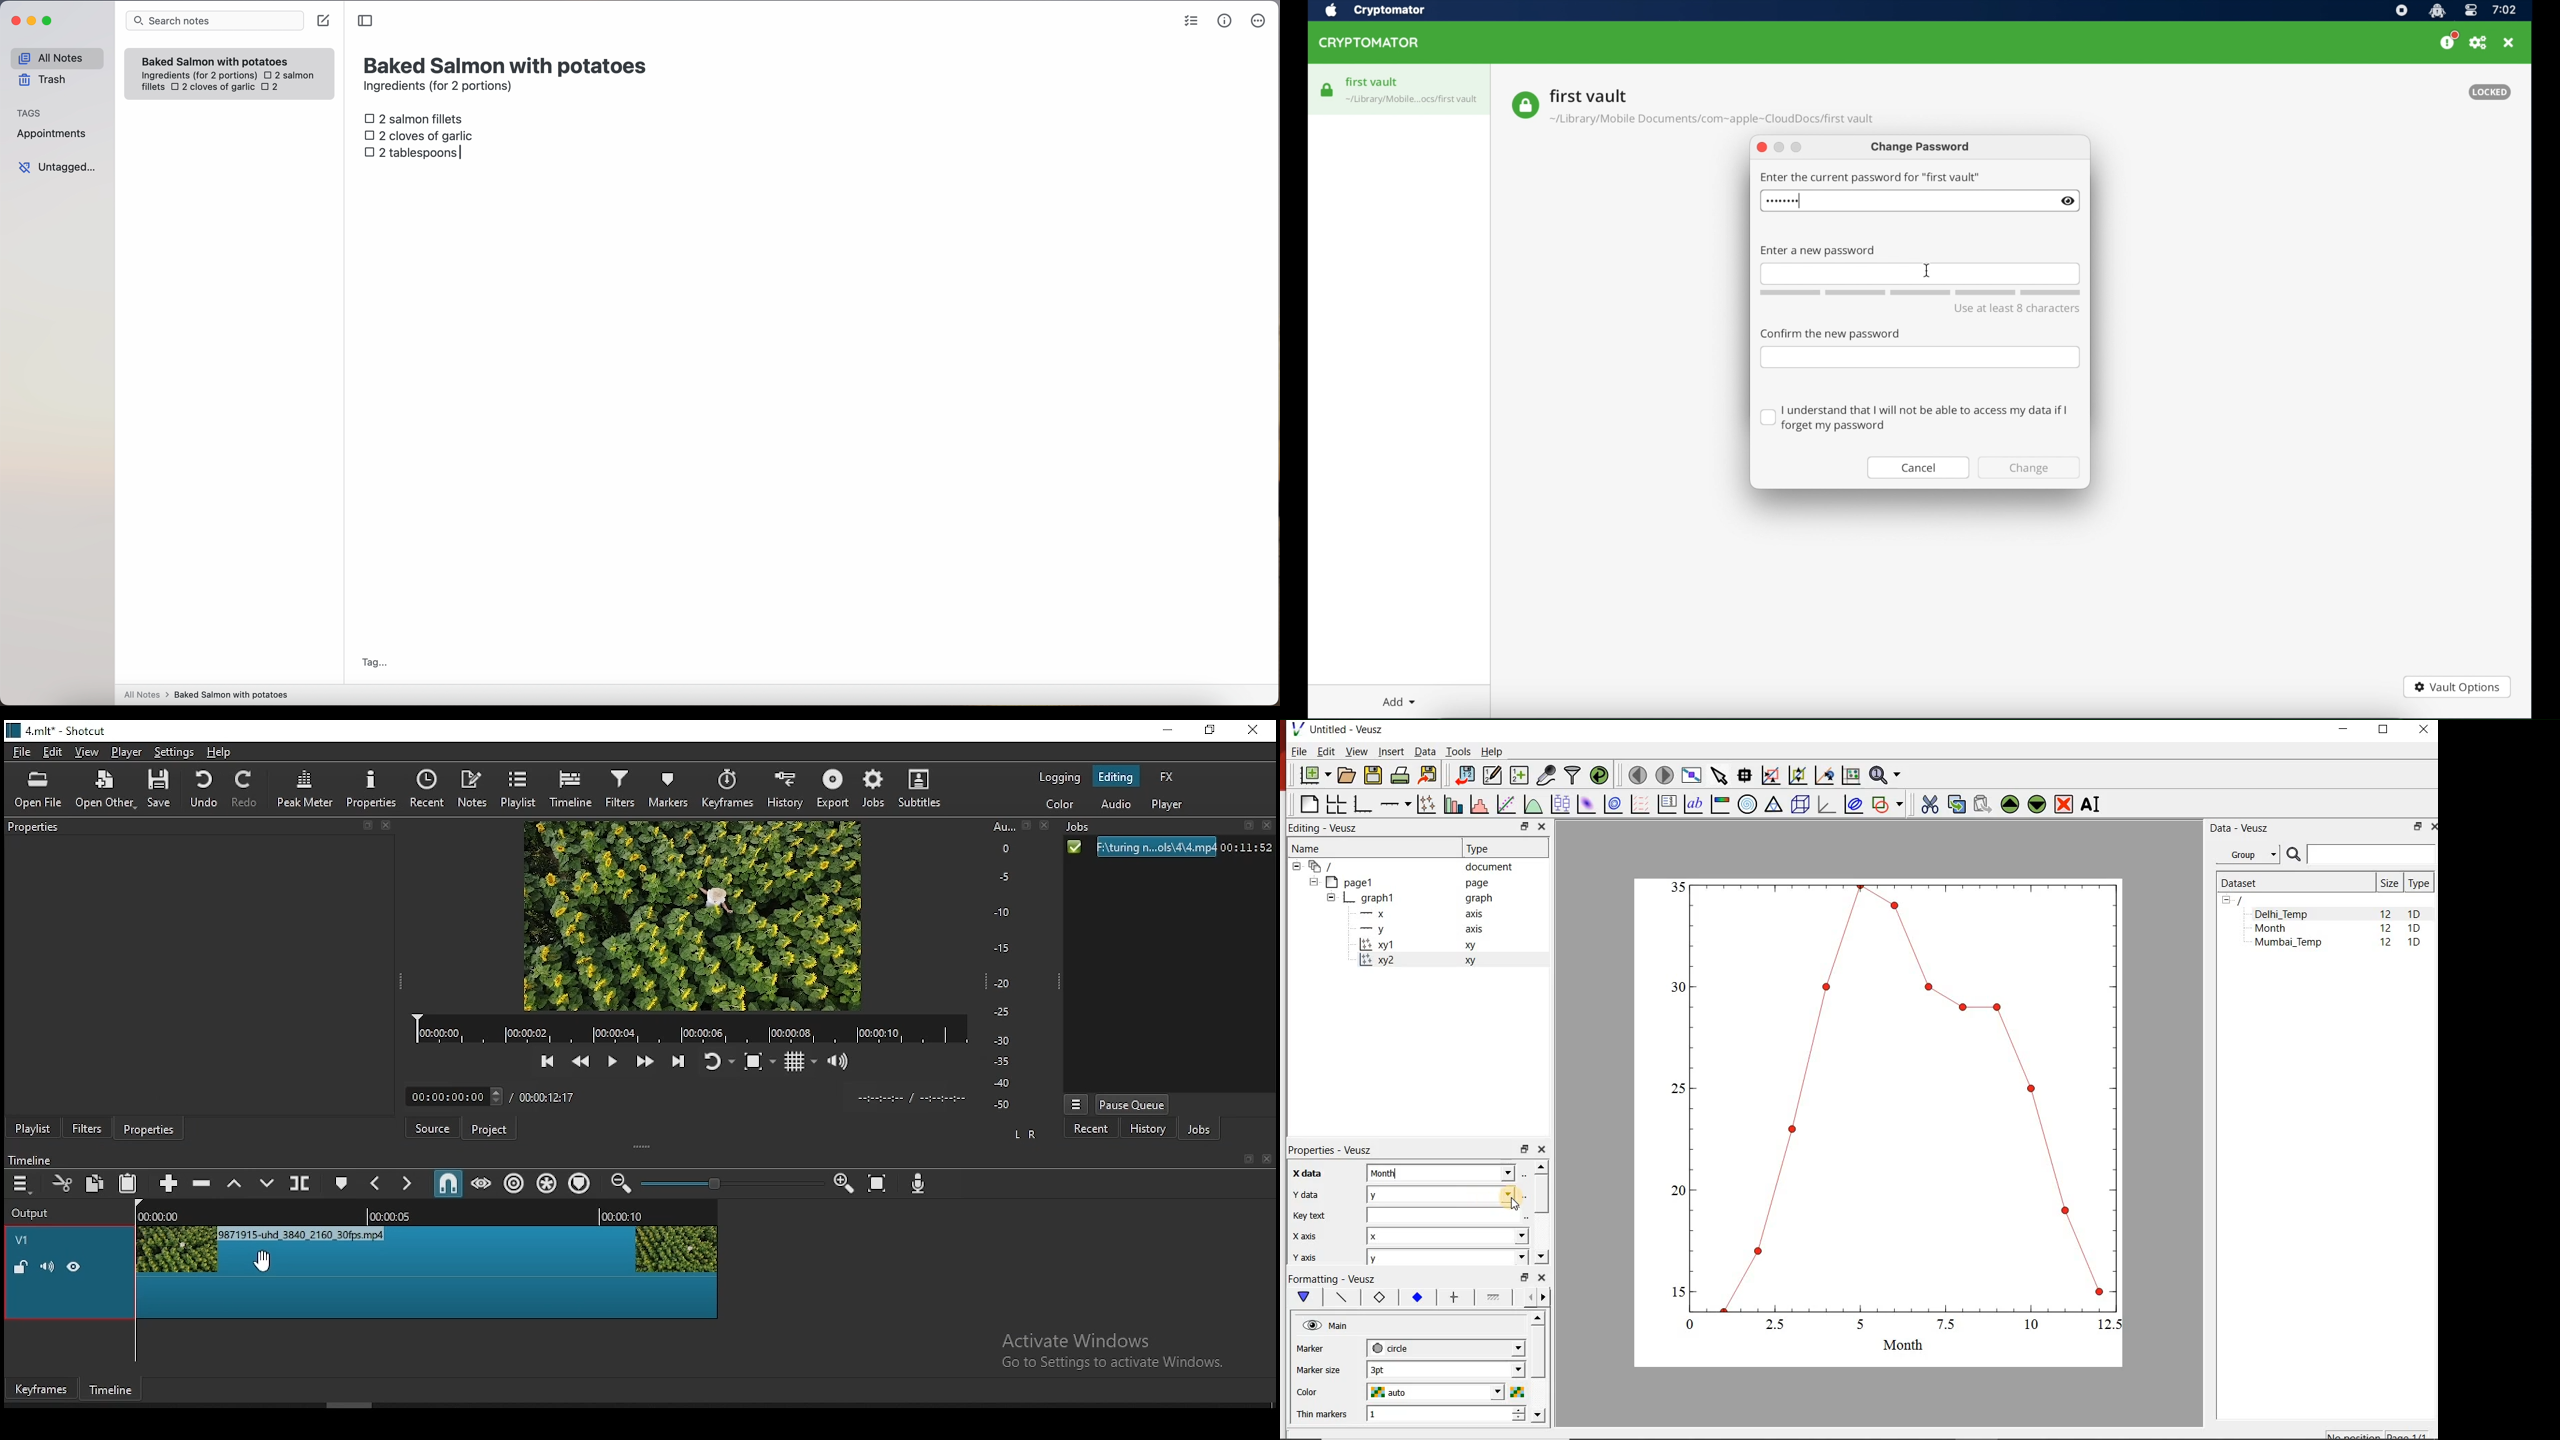  I want to click on append, so click(166, 1182).